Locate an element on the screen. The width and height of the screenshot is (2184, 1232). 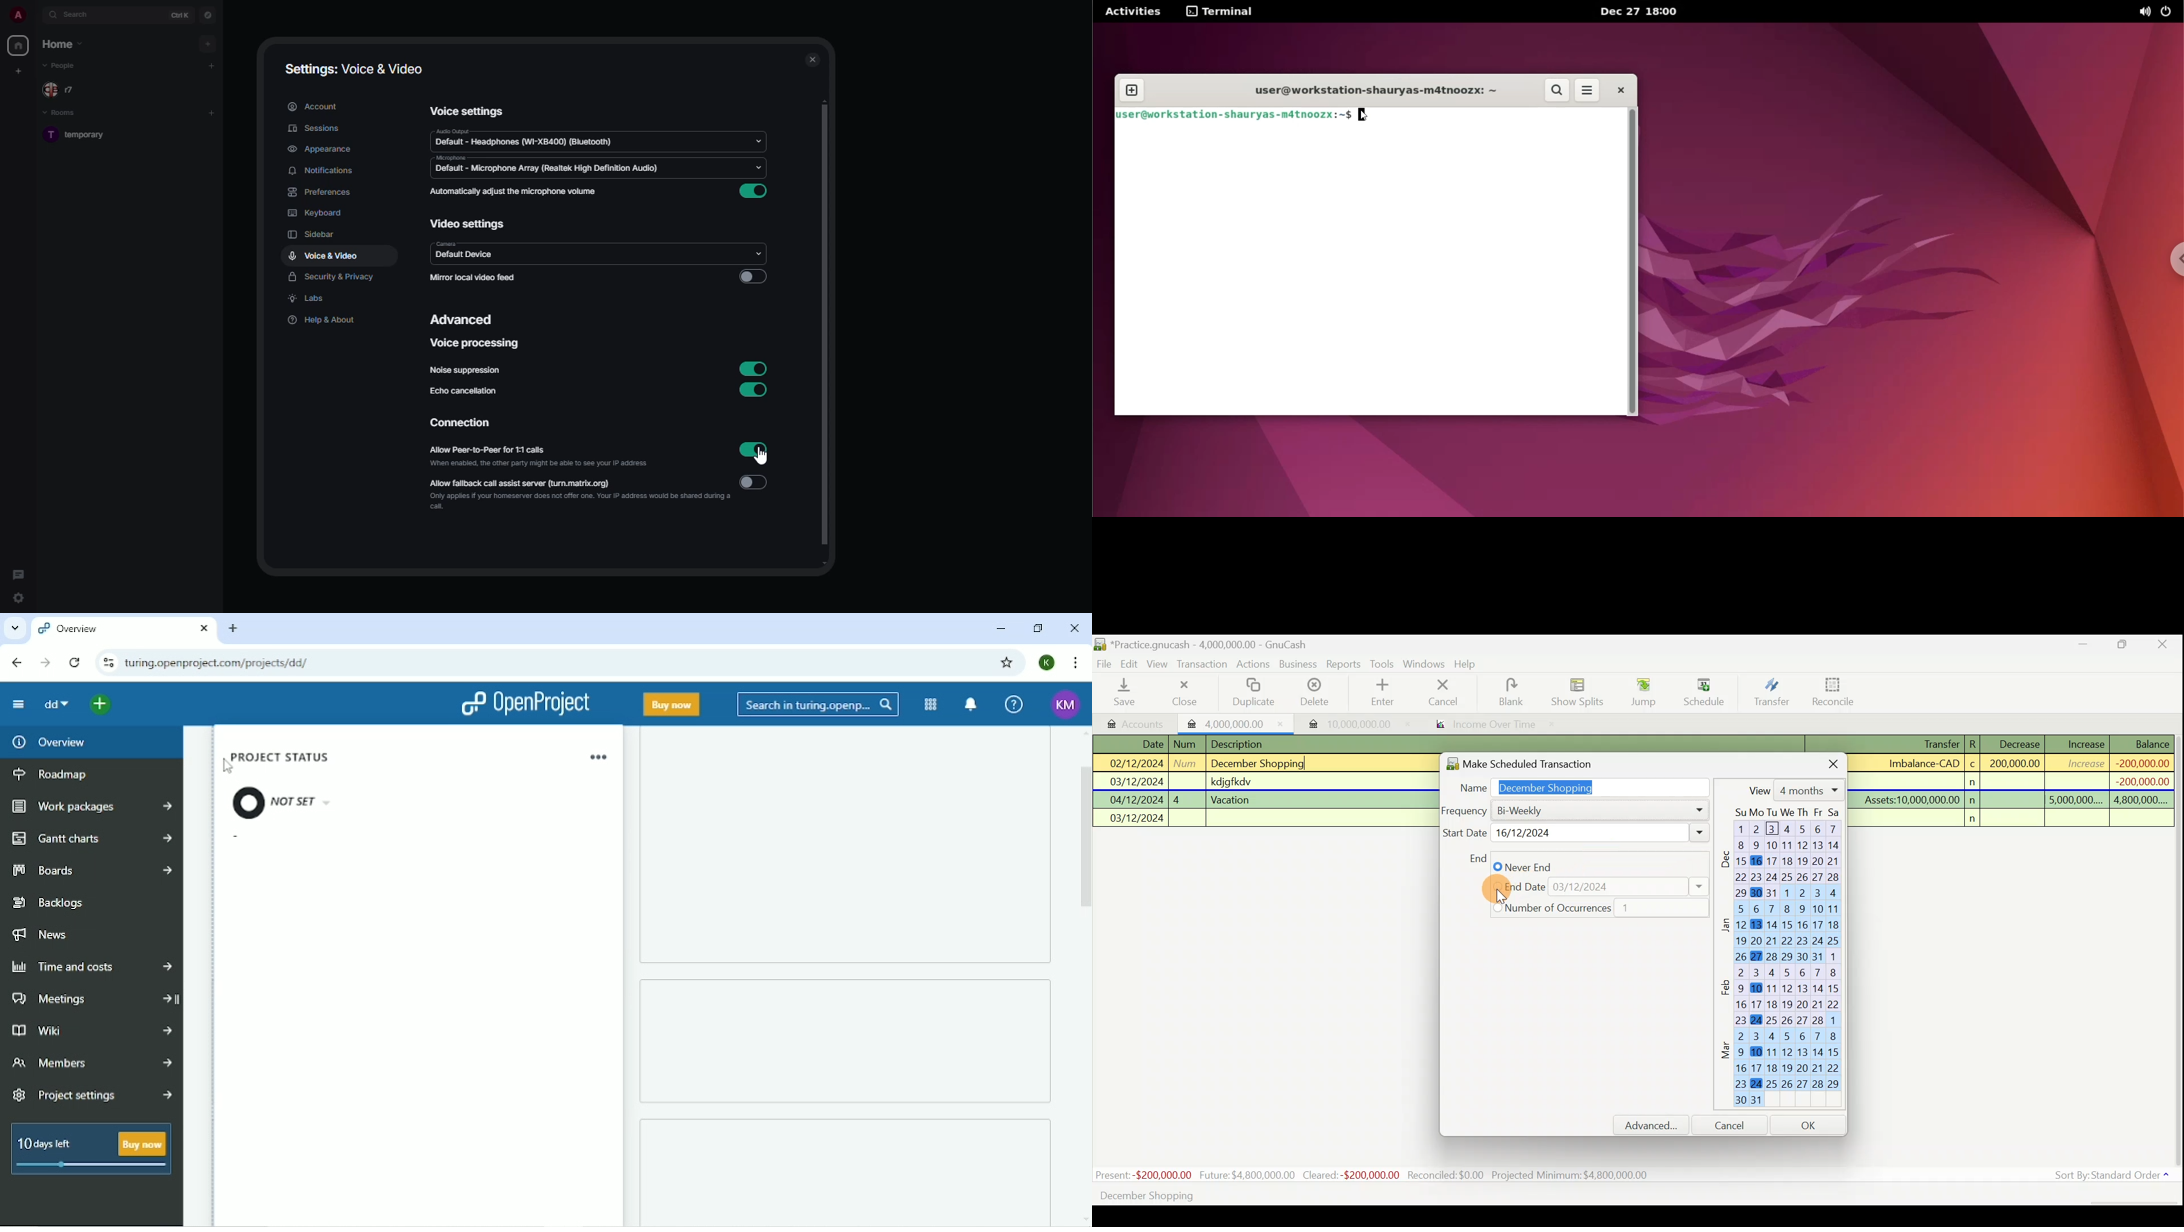
Save is located at coordinates (1127, 692).